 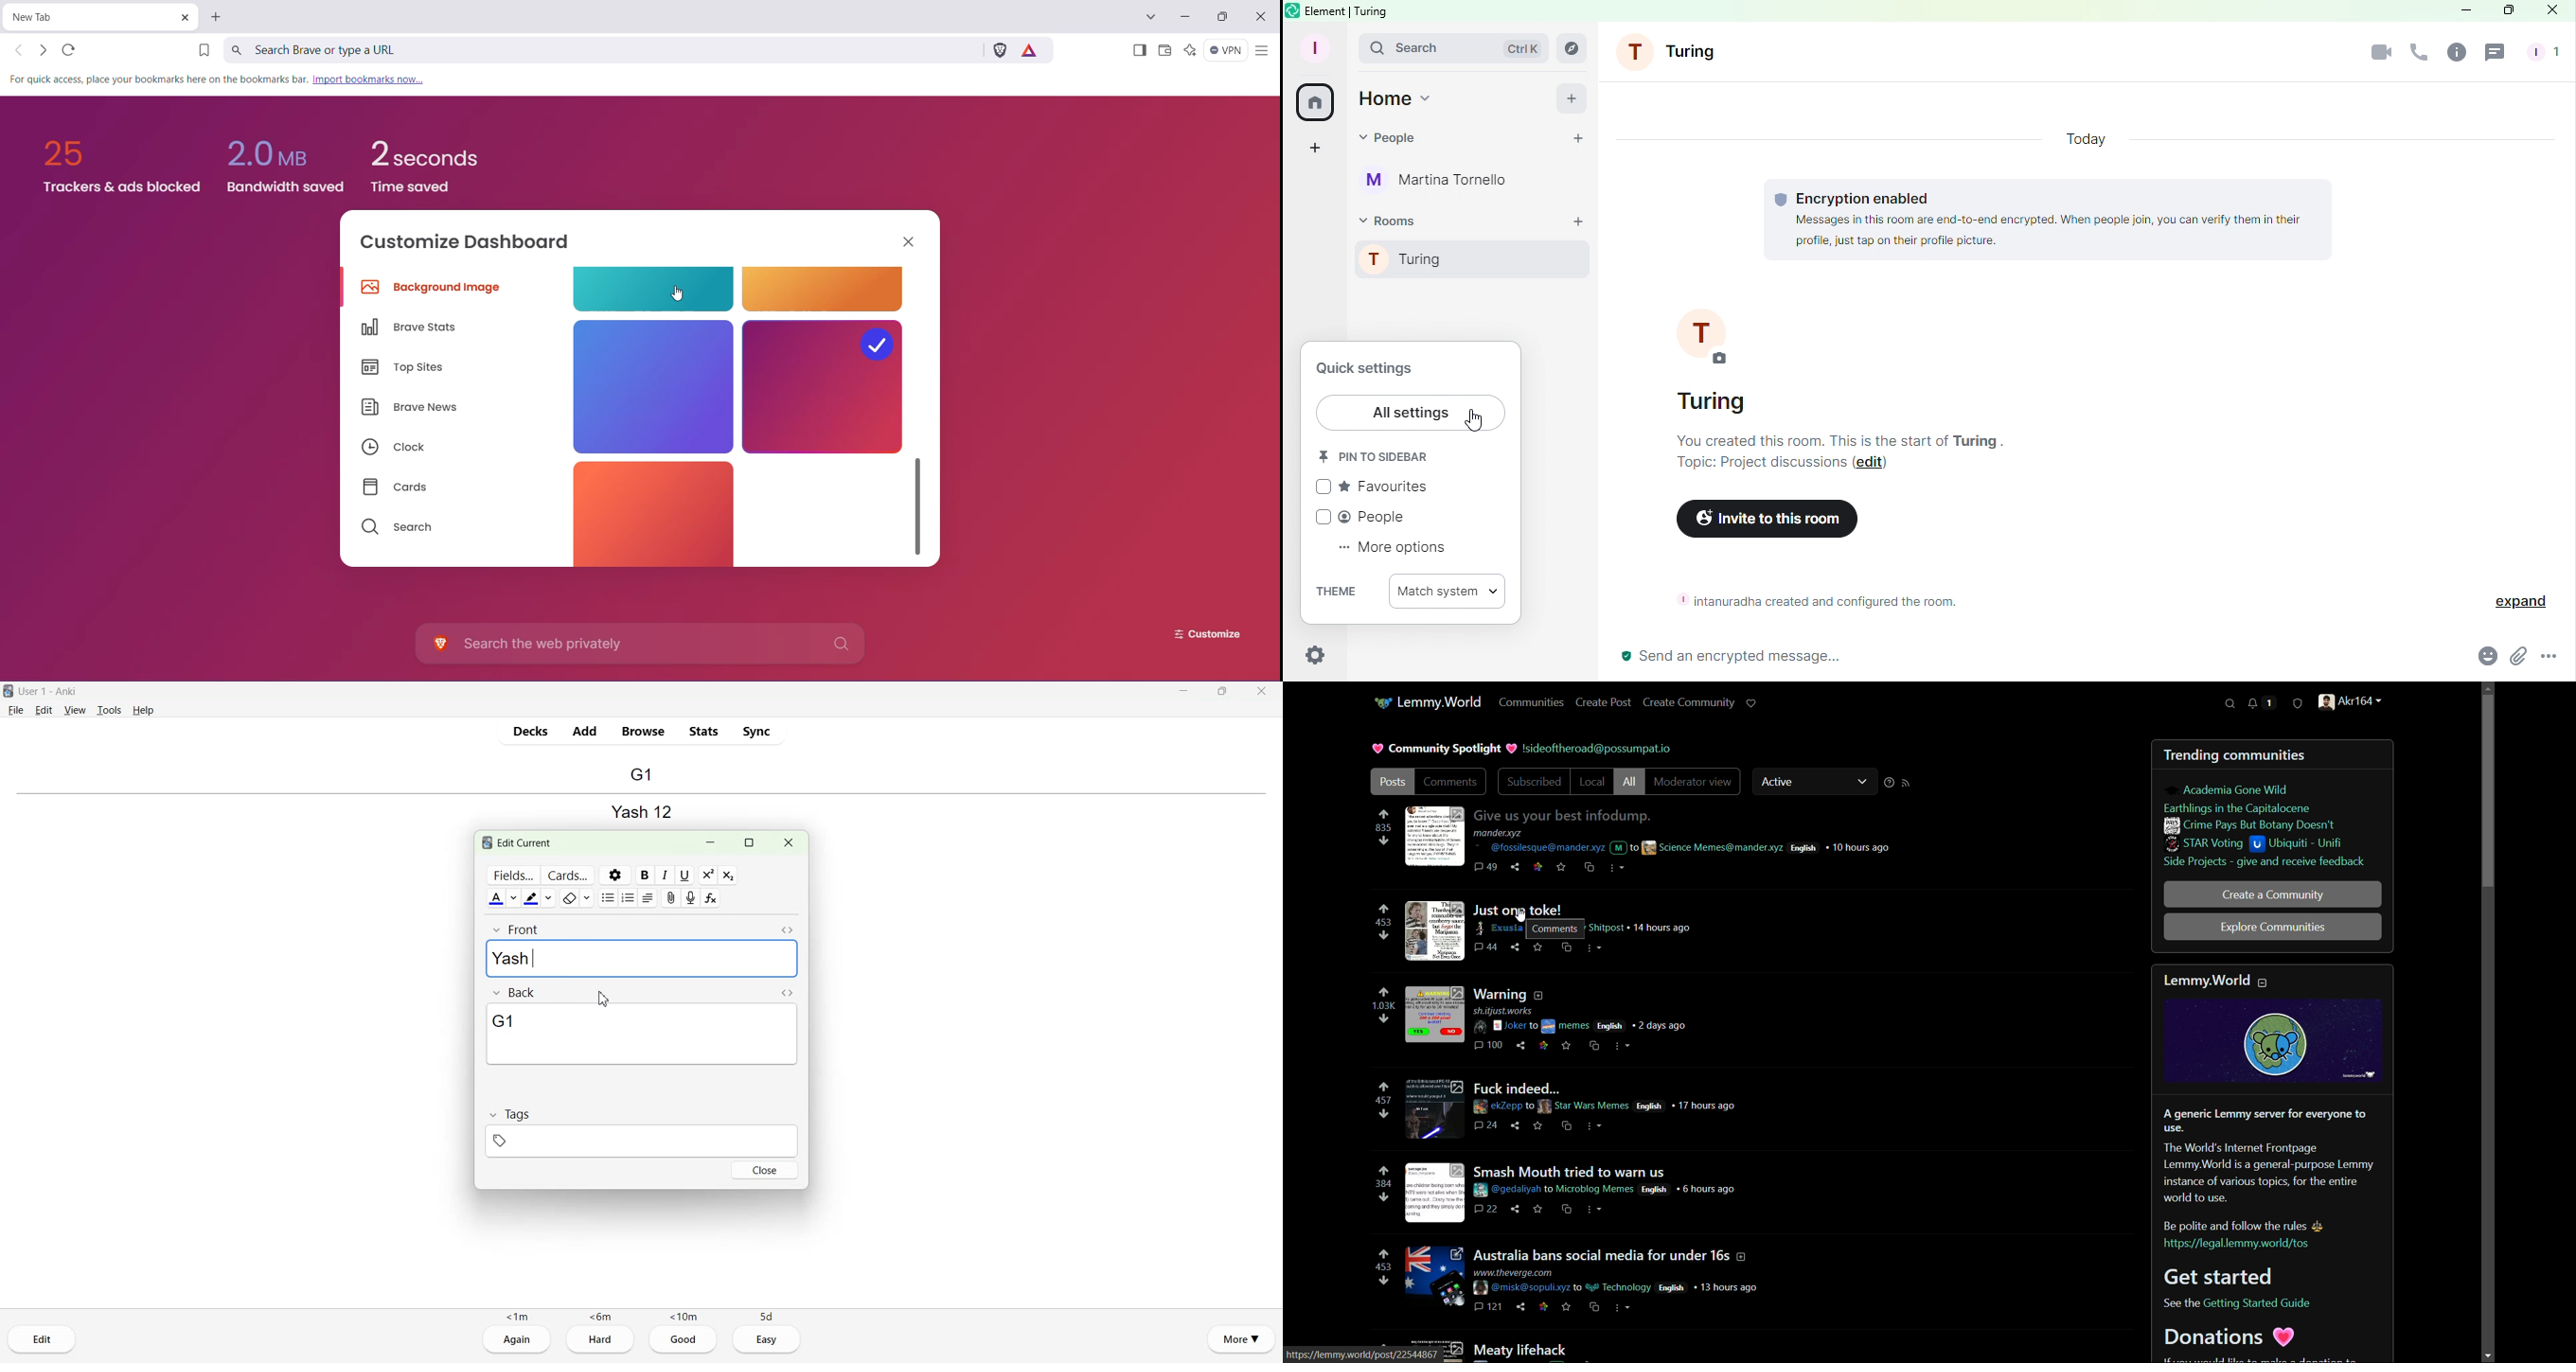 What do you see at coordinates (2299, 844) in the screenshot?
I see `Ubiquiti - Unifi` at bounding box center [2299, 844].